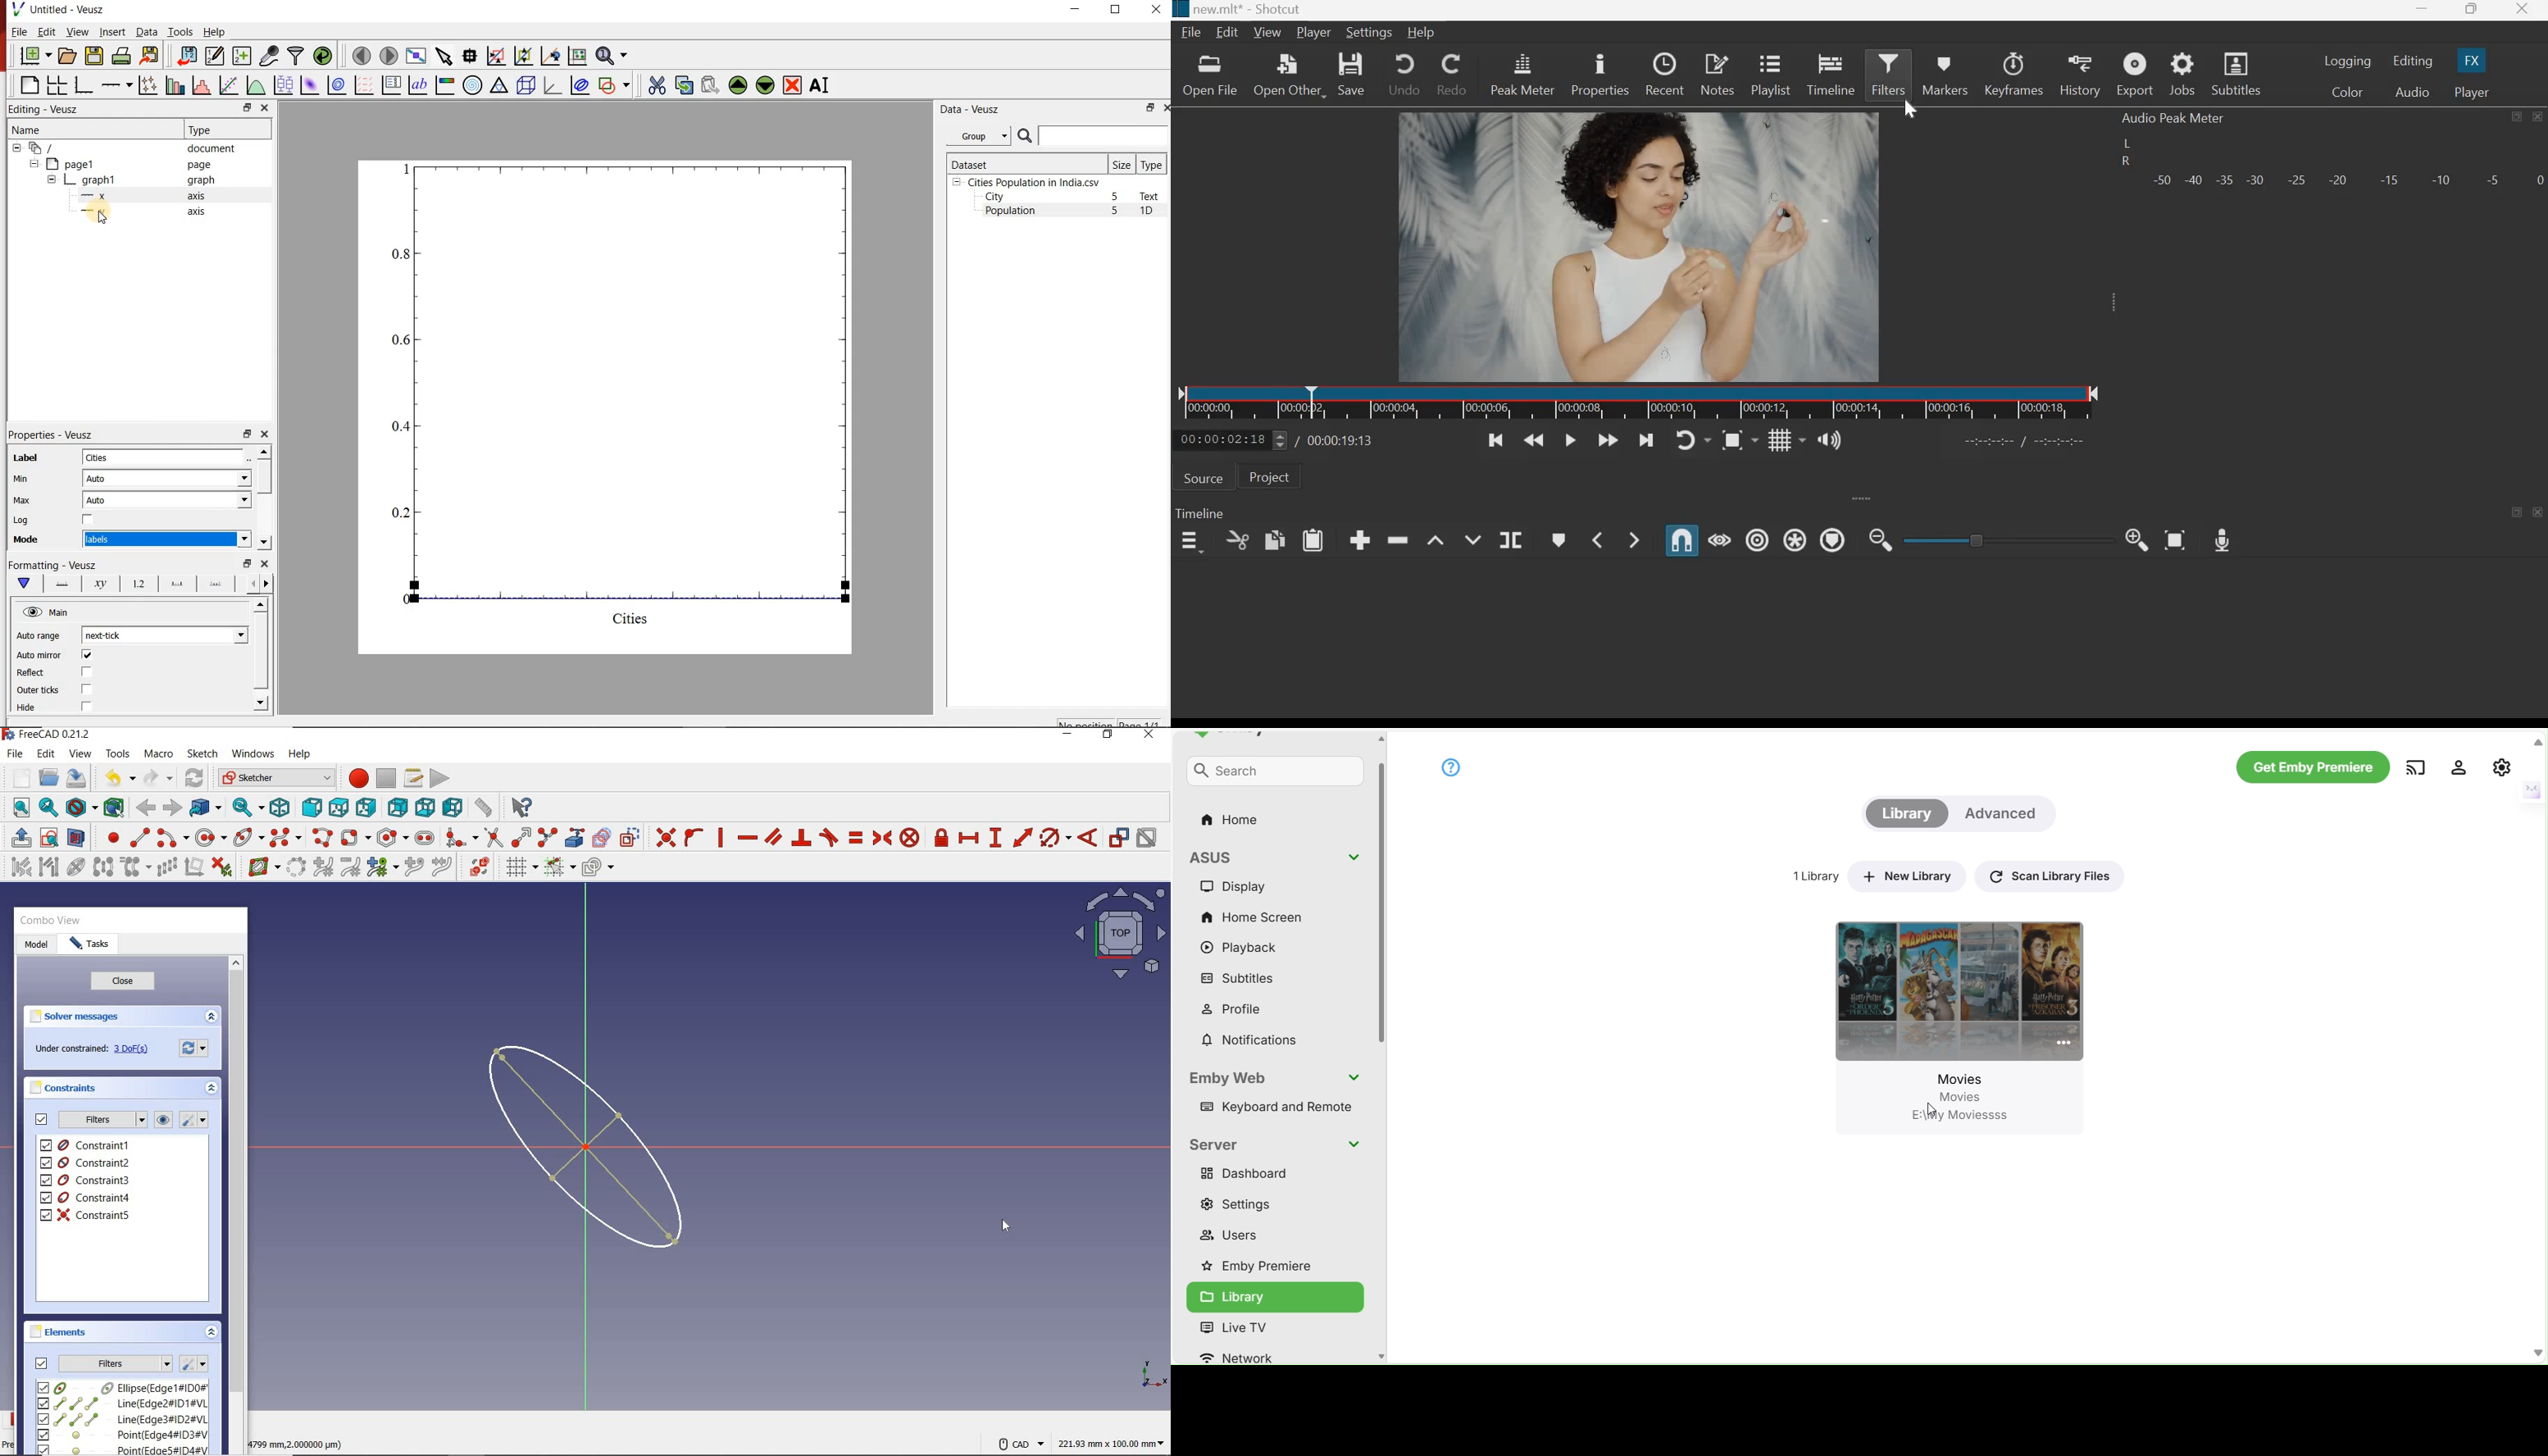 This screenshot has width=2548, height=1456. What do you see at coordinates (1250, 1036) in the screenshot?
I see `Notifications` at bounding box center [1250, 1036].